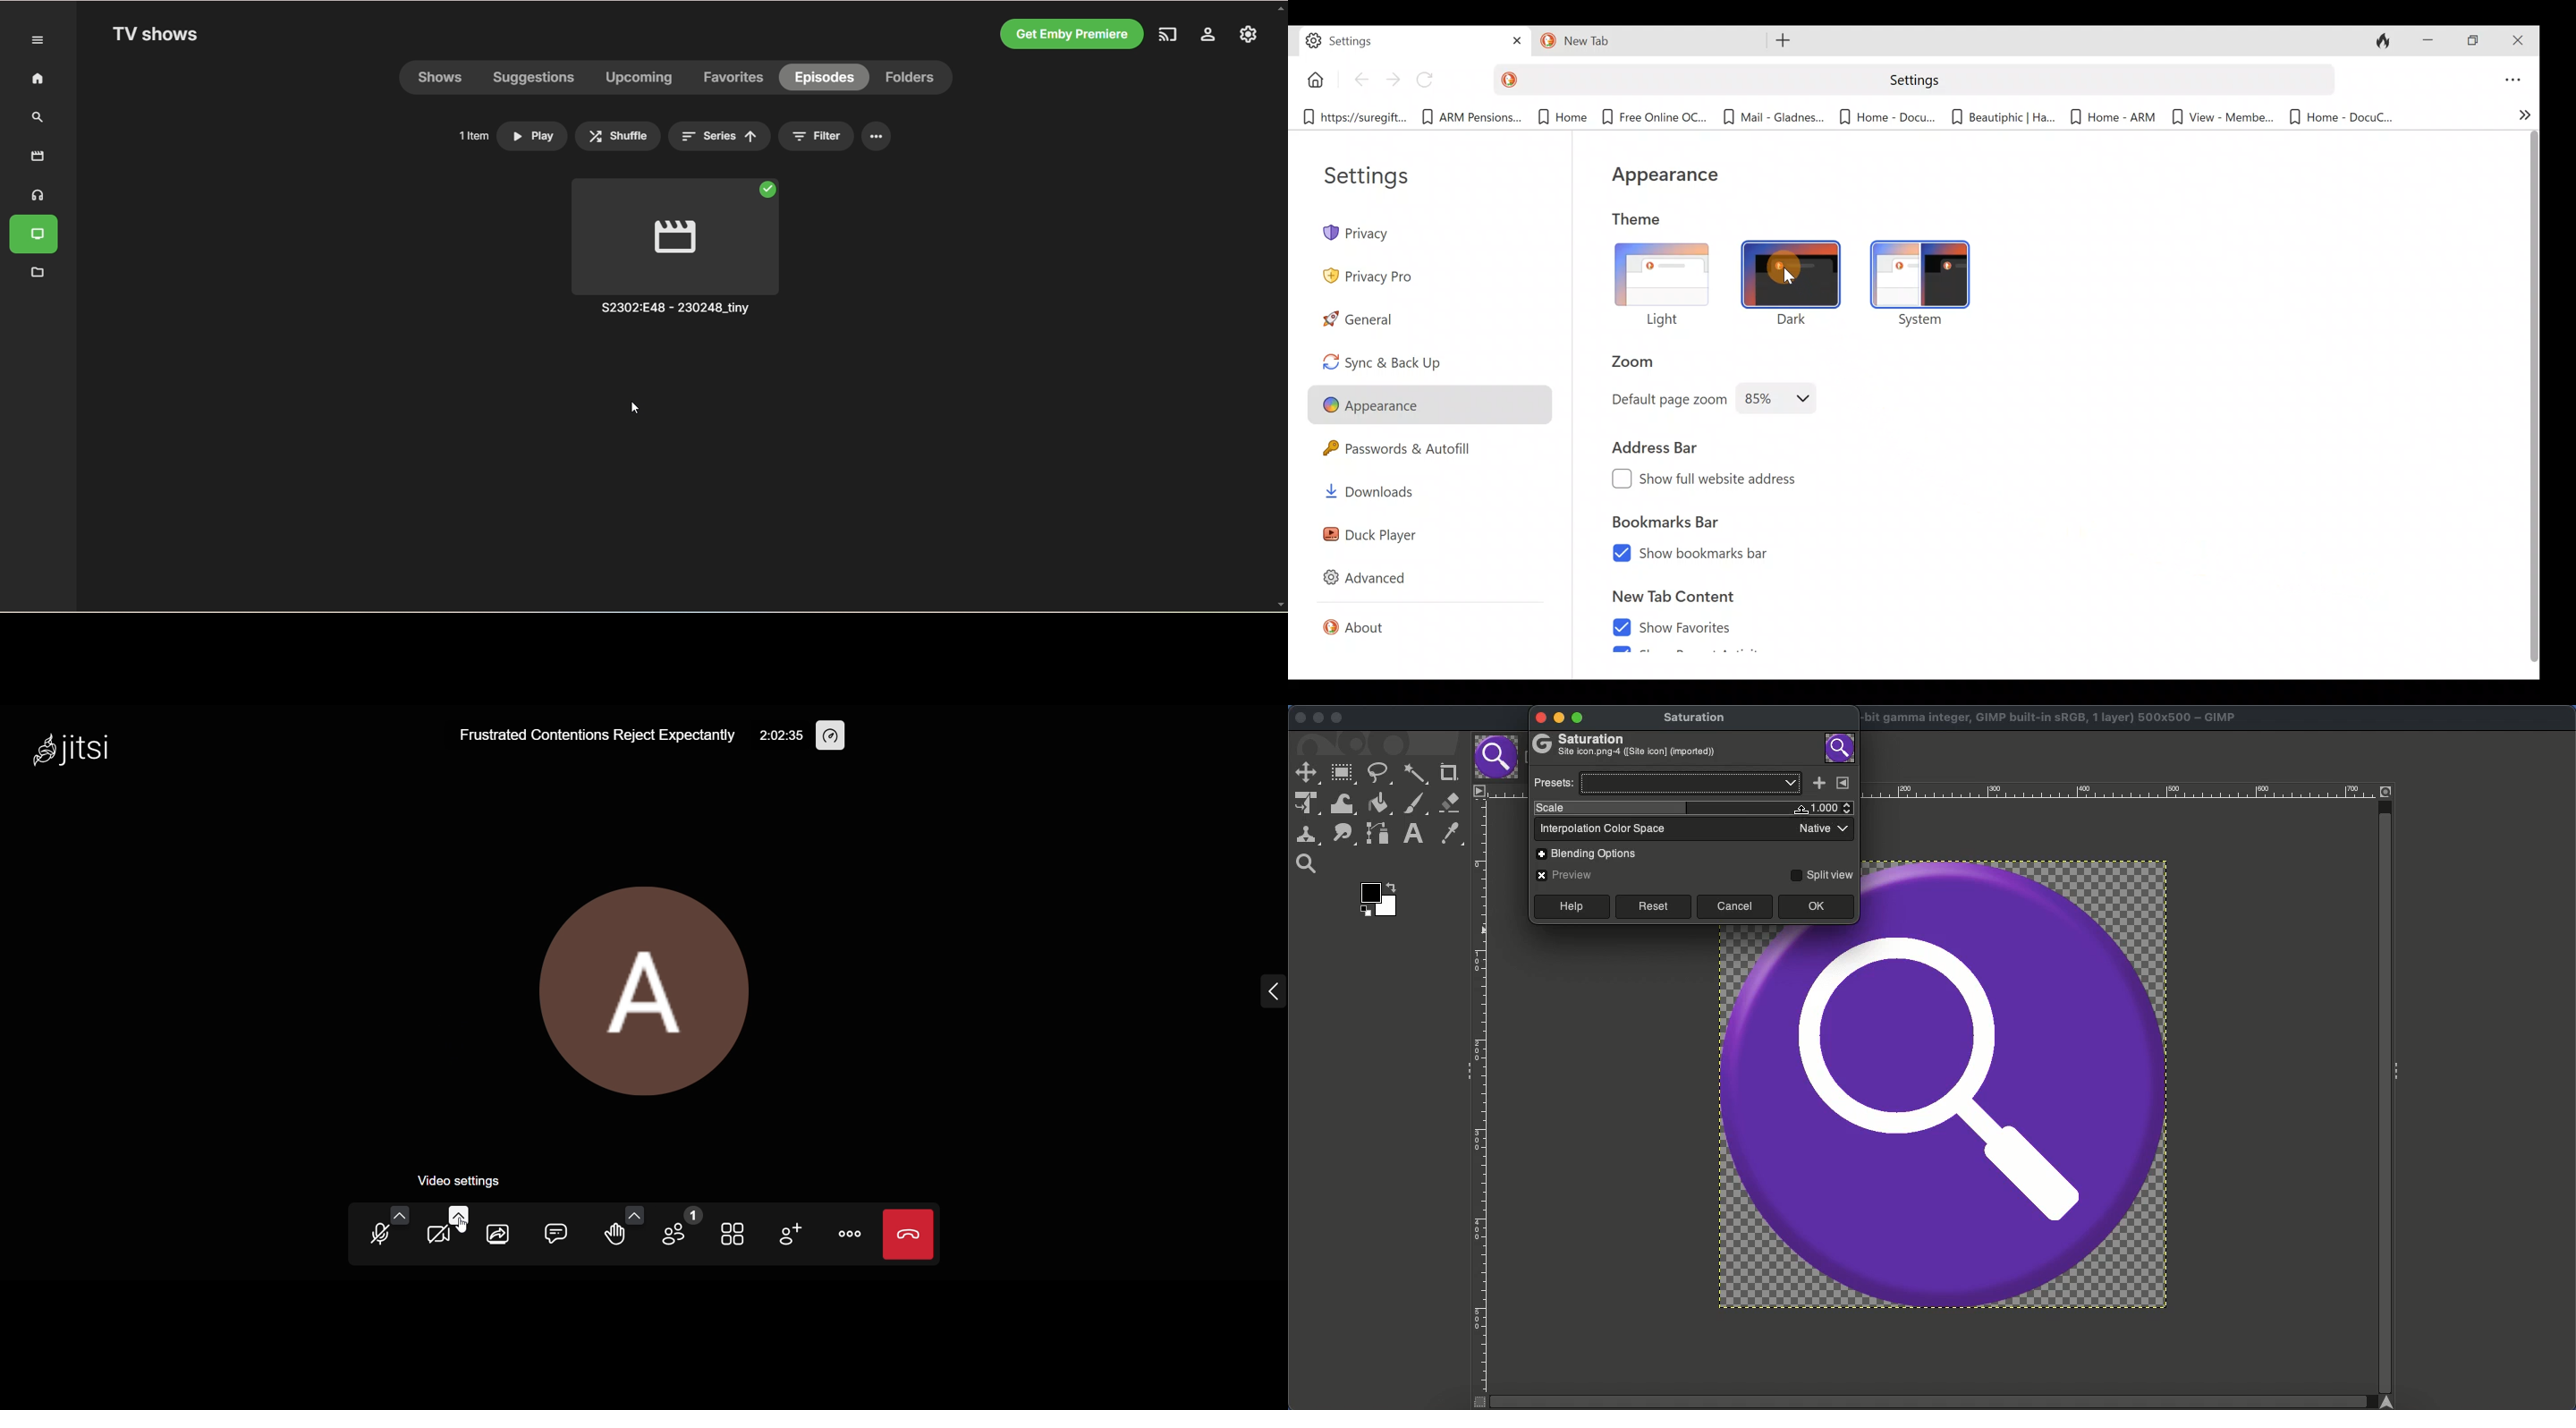  I want to click on Presets, so click(1665, 783).